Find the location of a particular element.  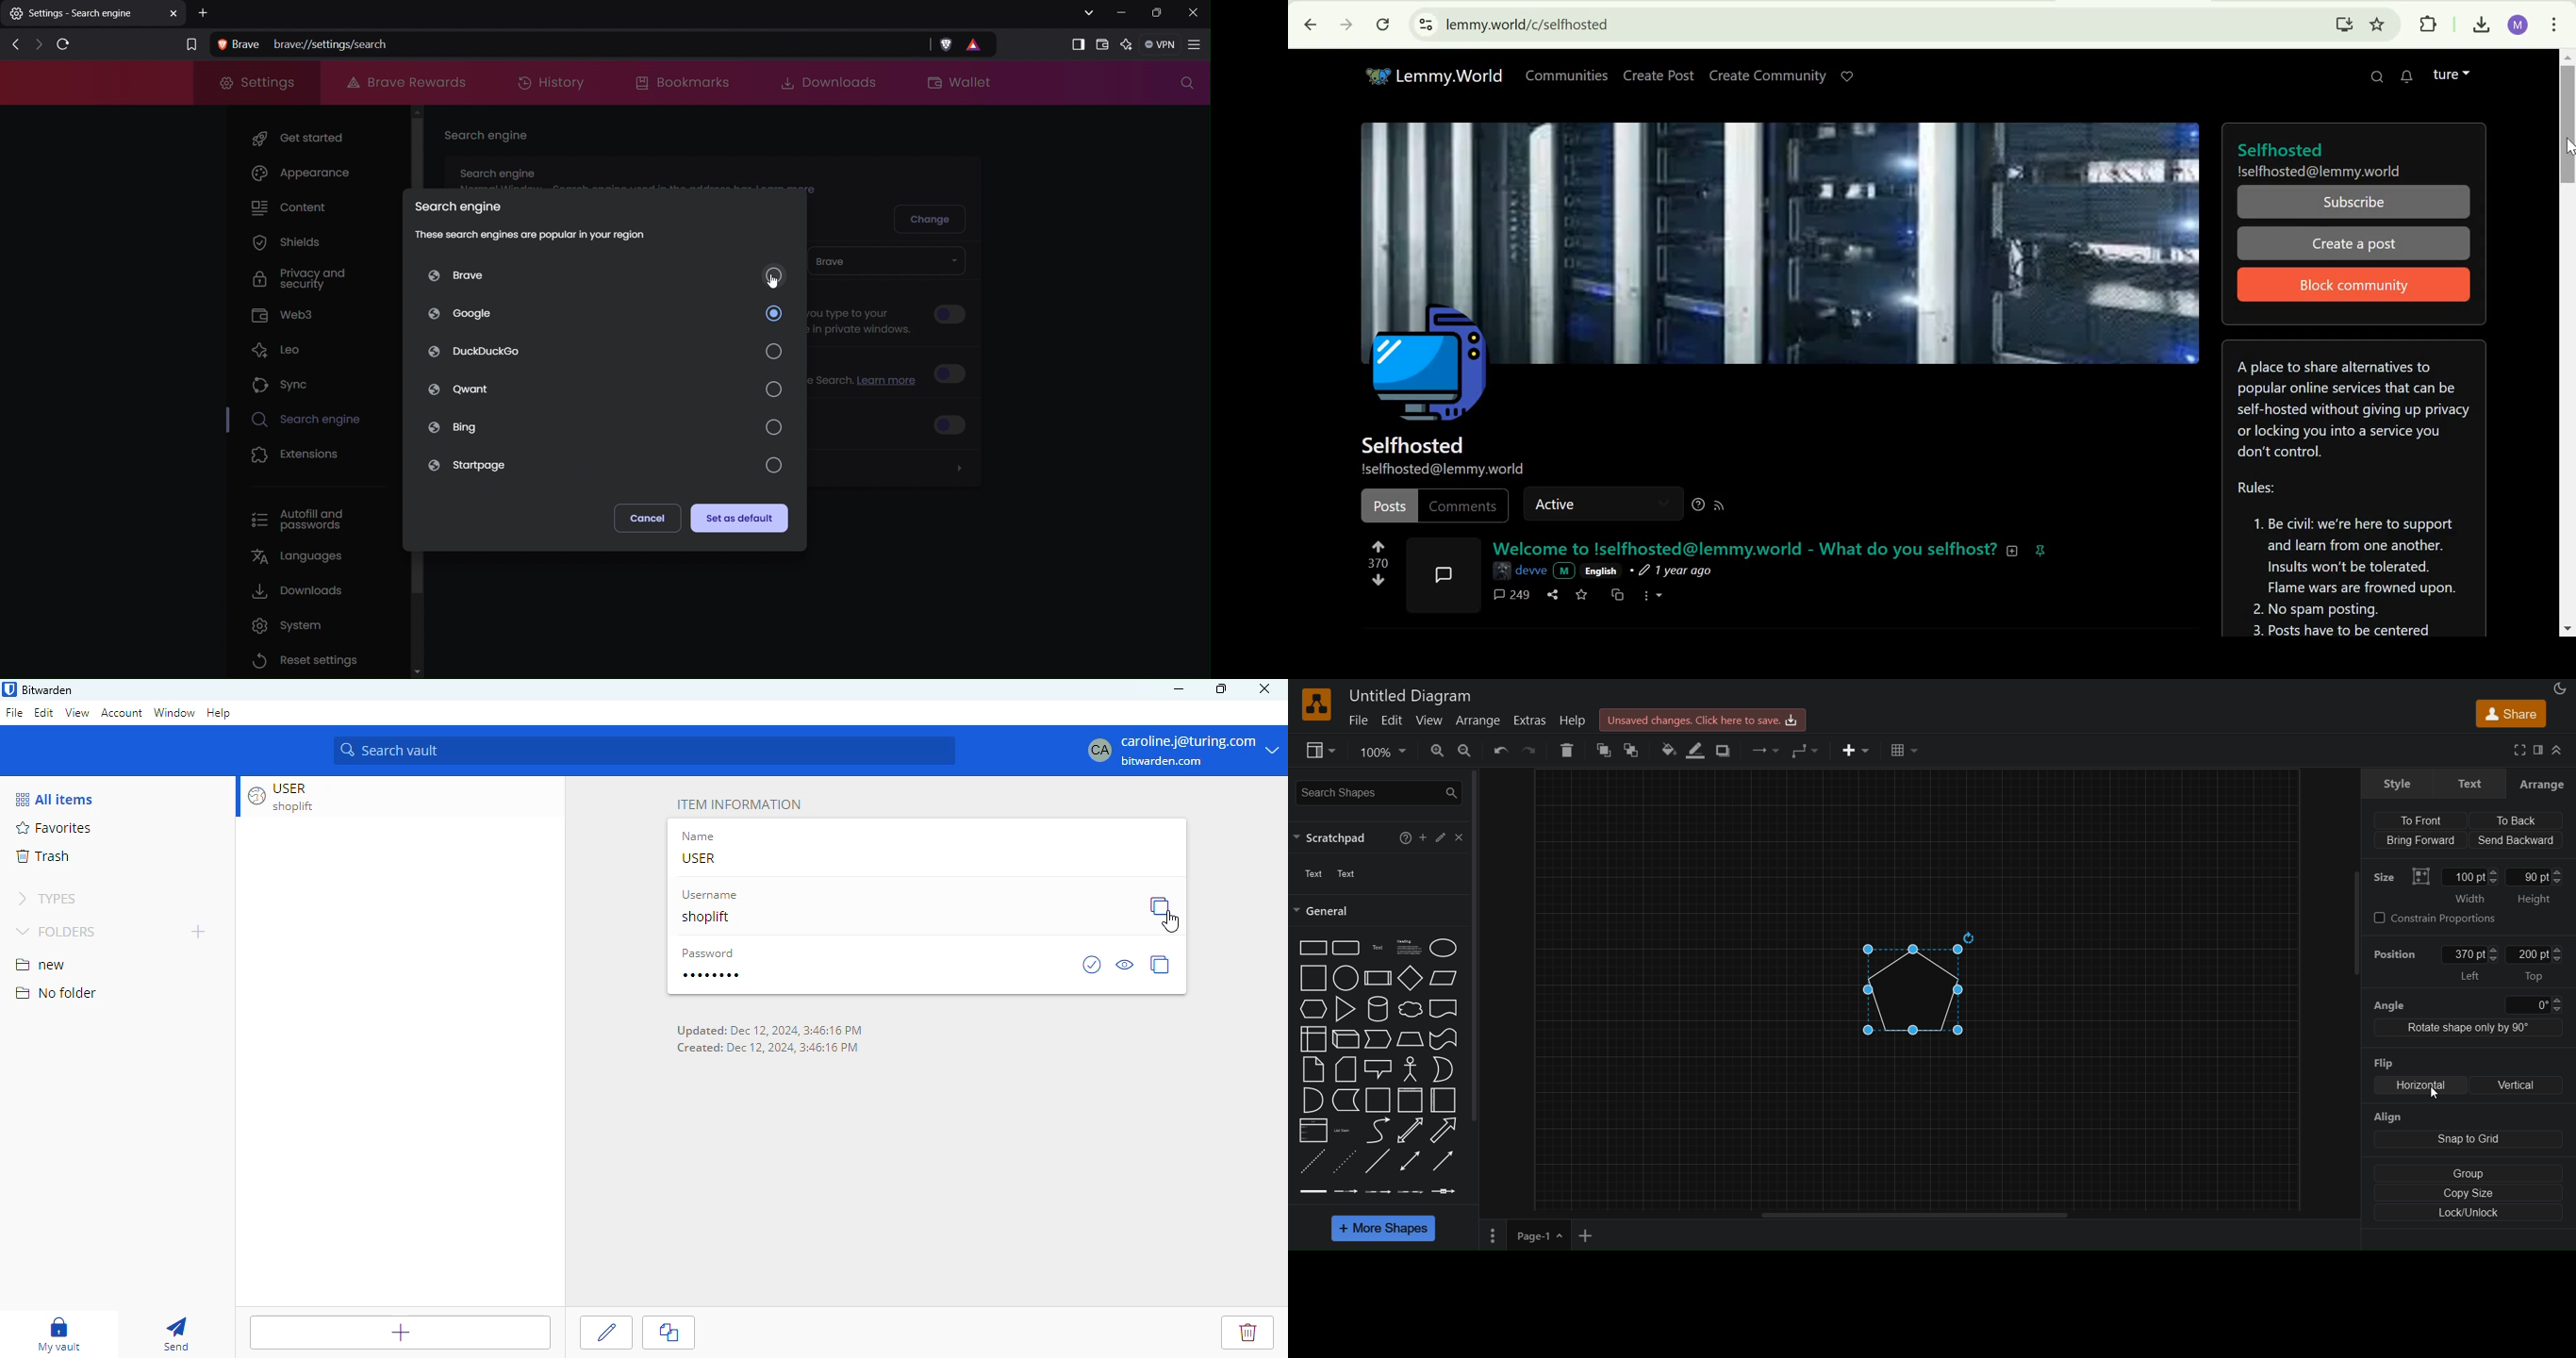

search vault is located at coordinates (646, 752).